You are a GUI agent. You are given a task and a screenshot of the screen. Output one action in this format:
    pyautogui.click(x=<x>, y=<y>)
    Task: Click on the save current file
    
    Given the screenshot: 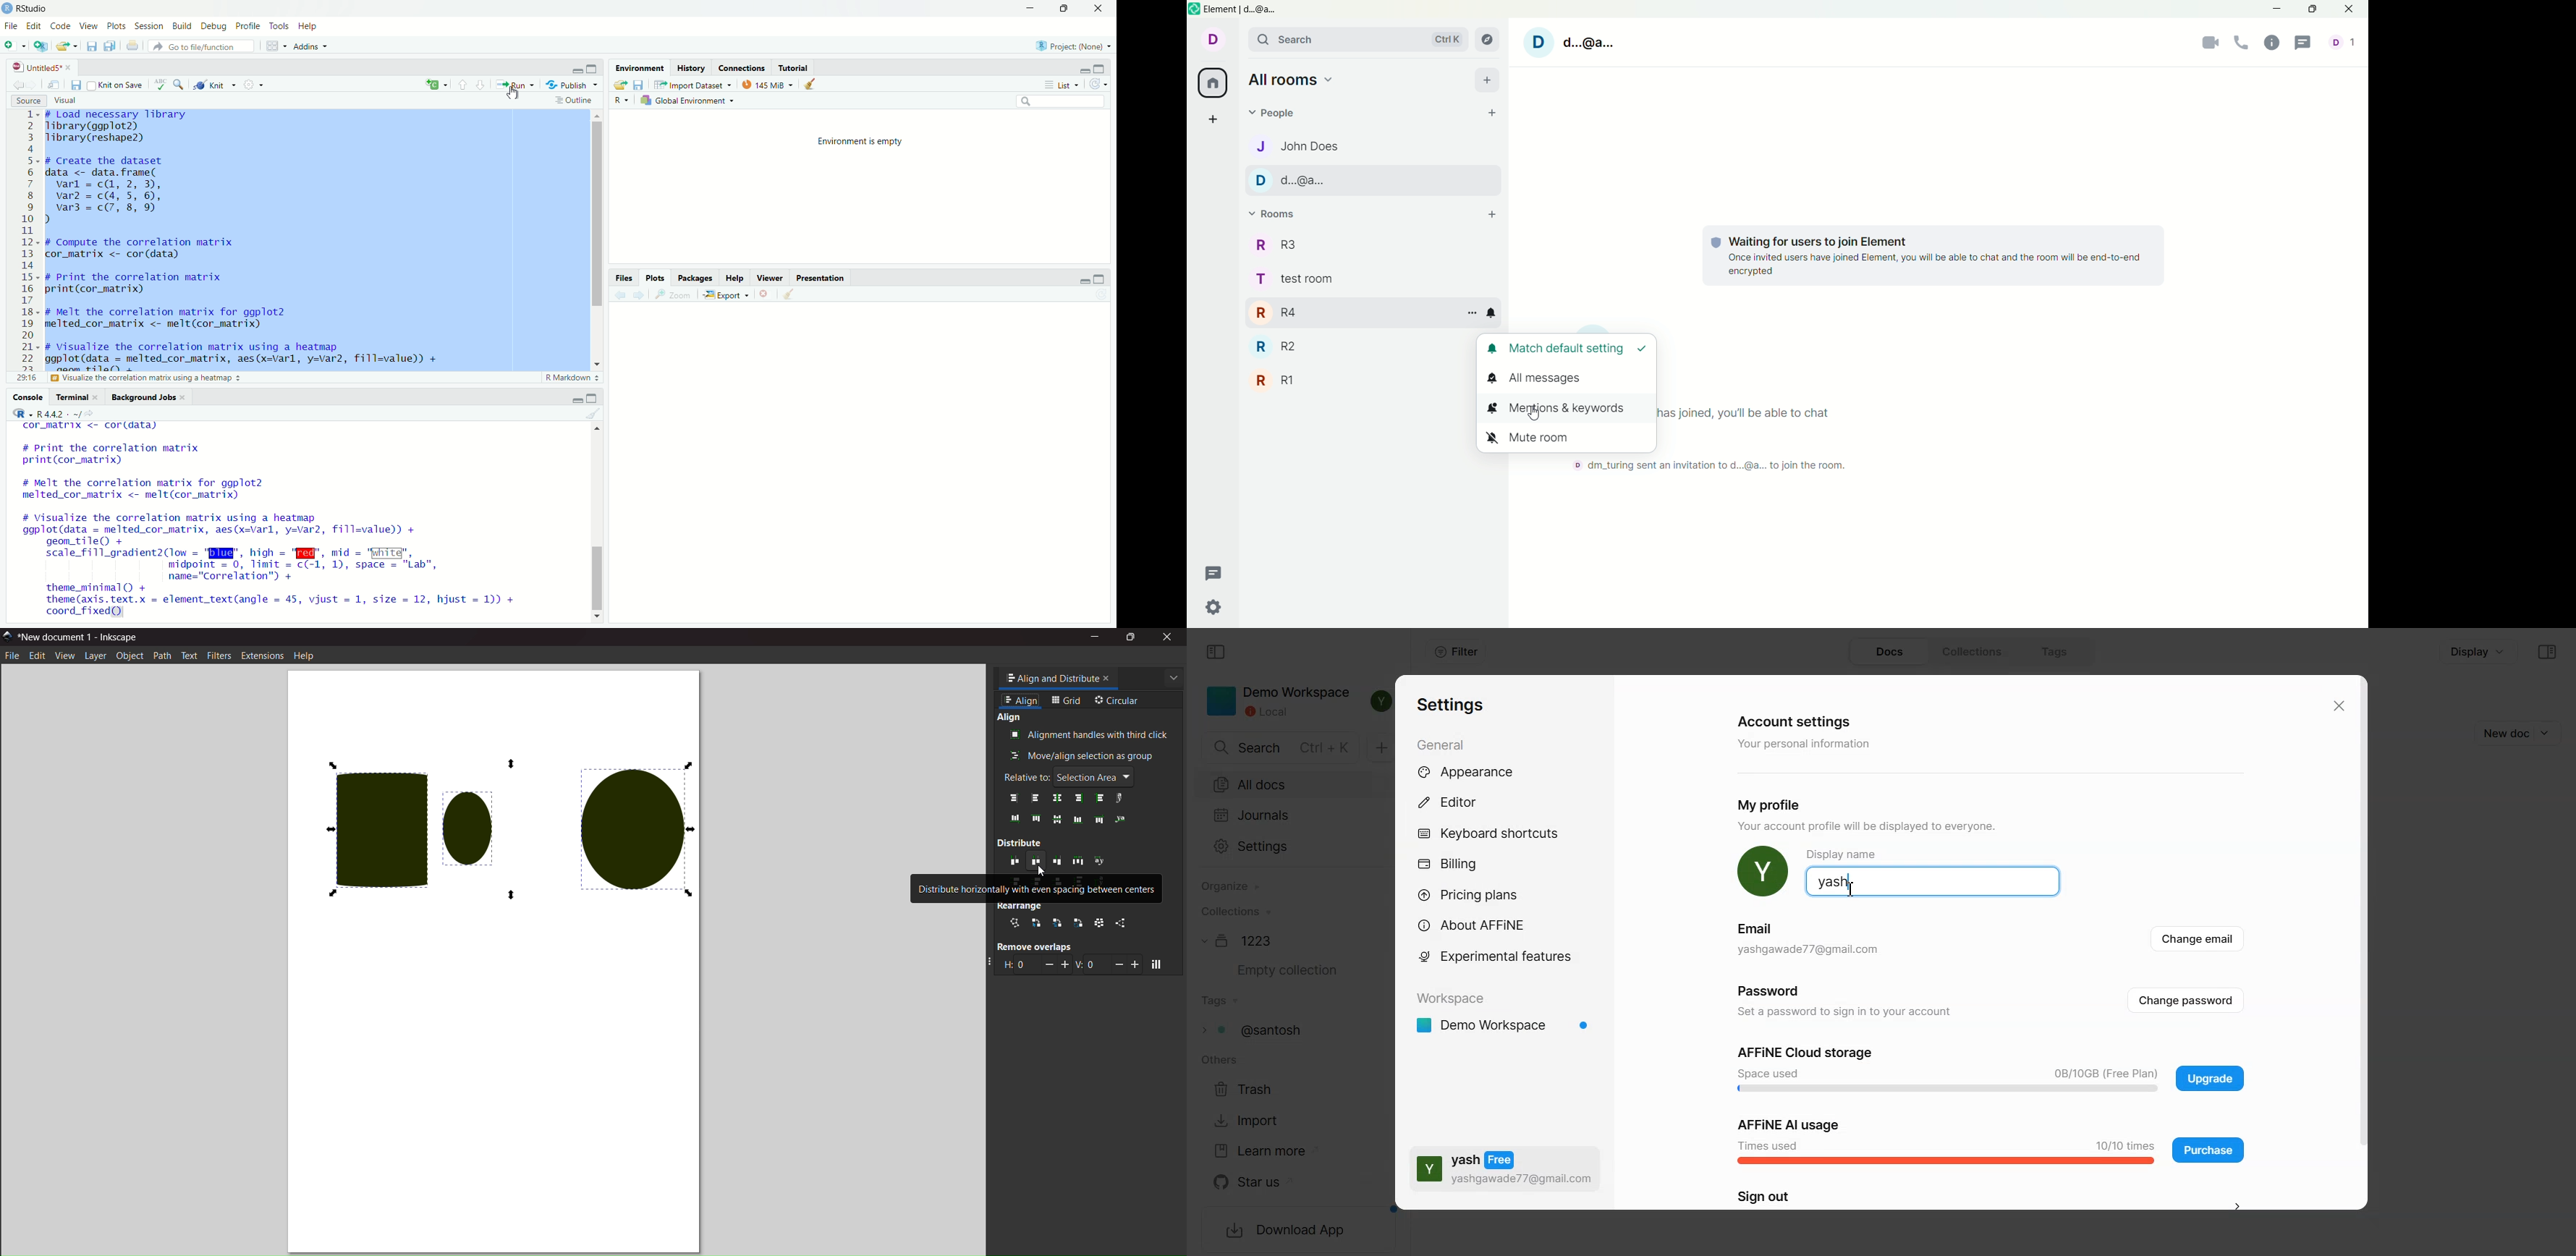 What is the action you would take?
    pyautogui.click(x=91, y=46)
    